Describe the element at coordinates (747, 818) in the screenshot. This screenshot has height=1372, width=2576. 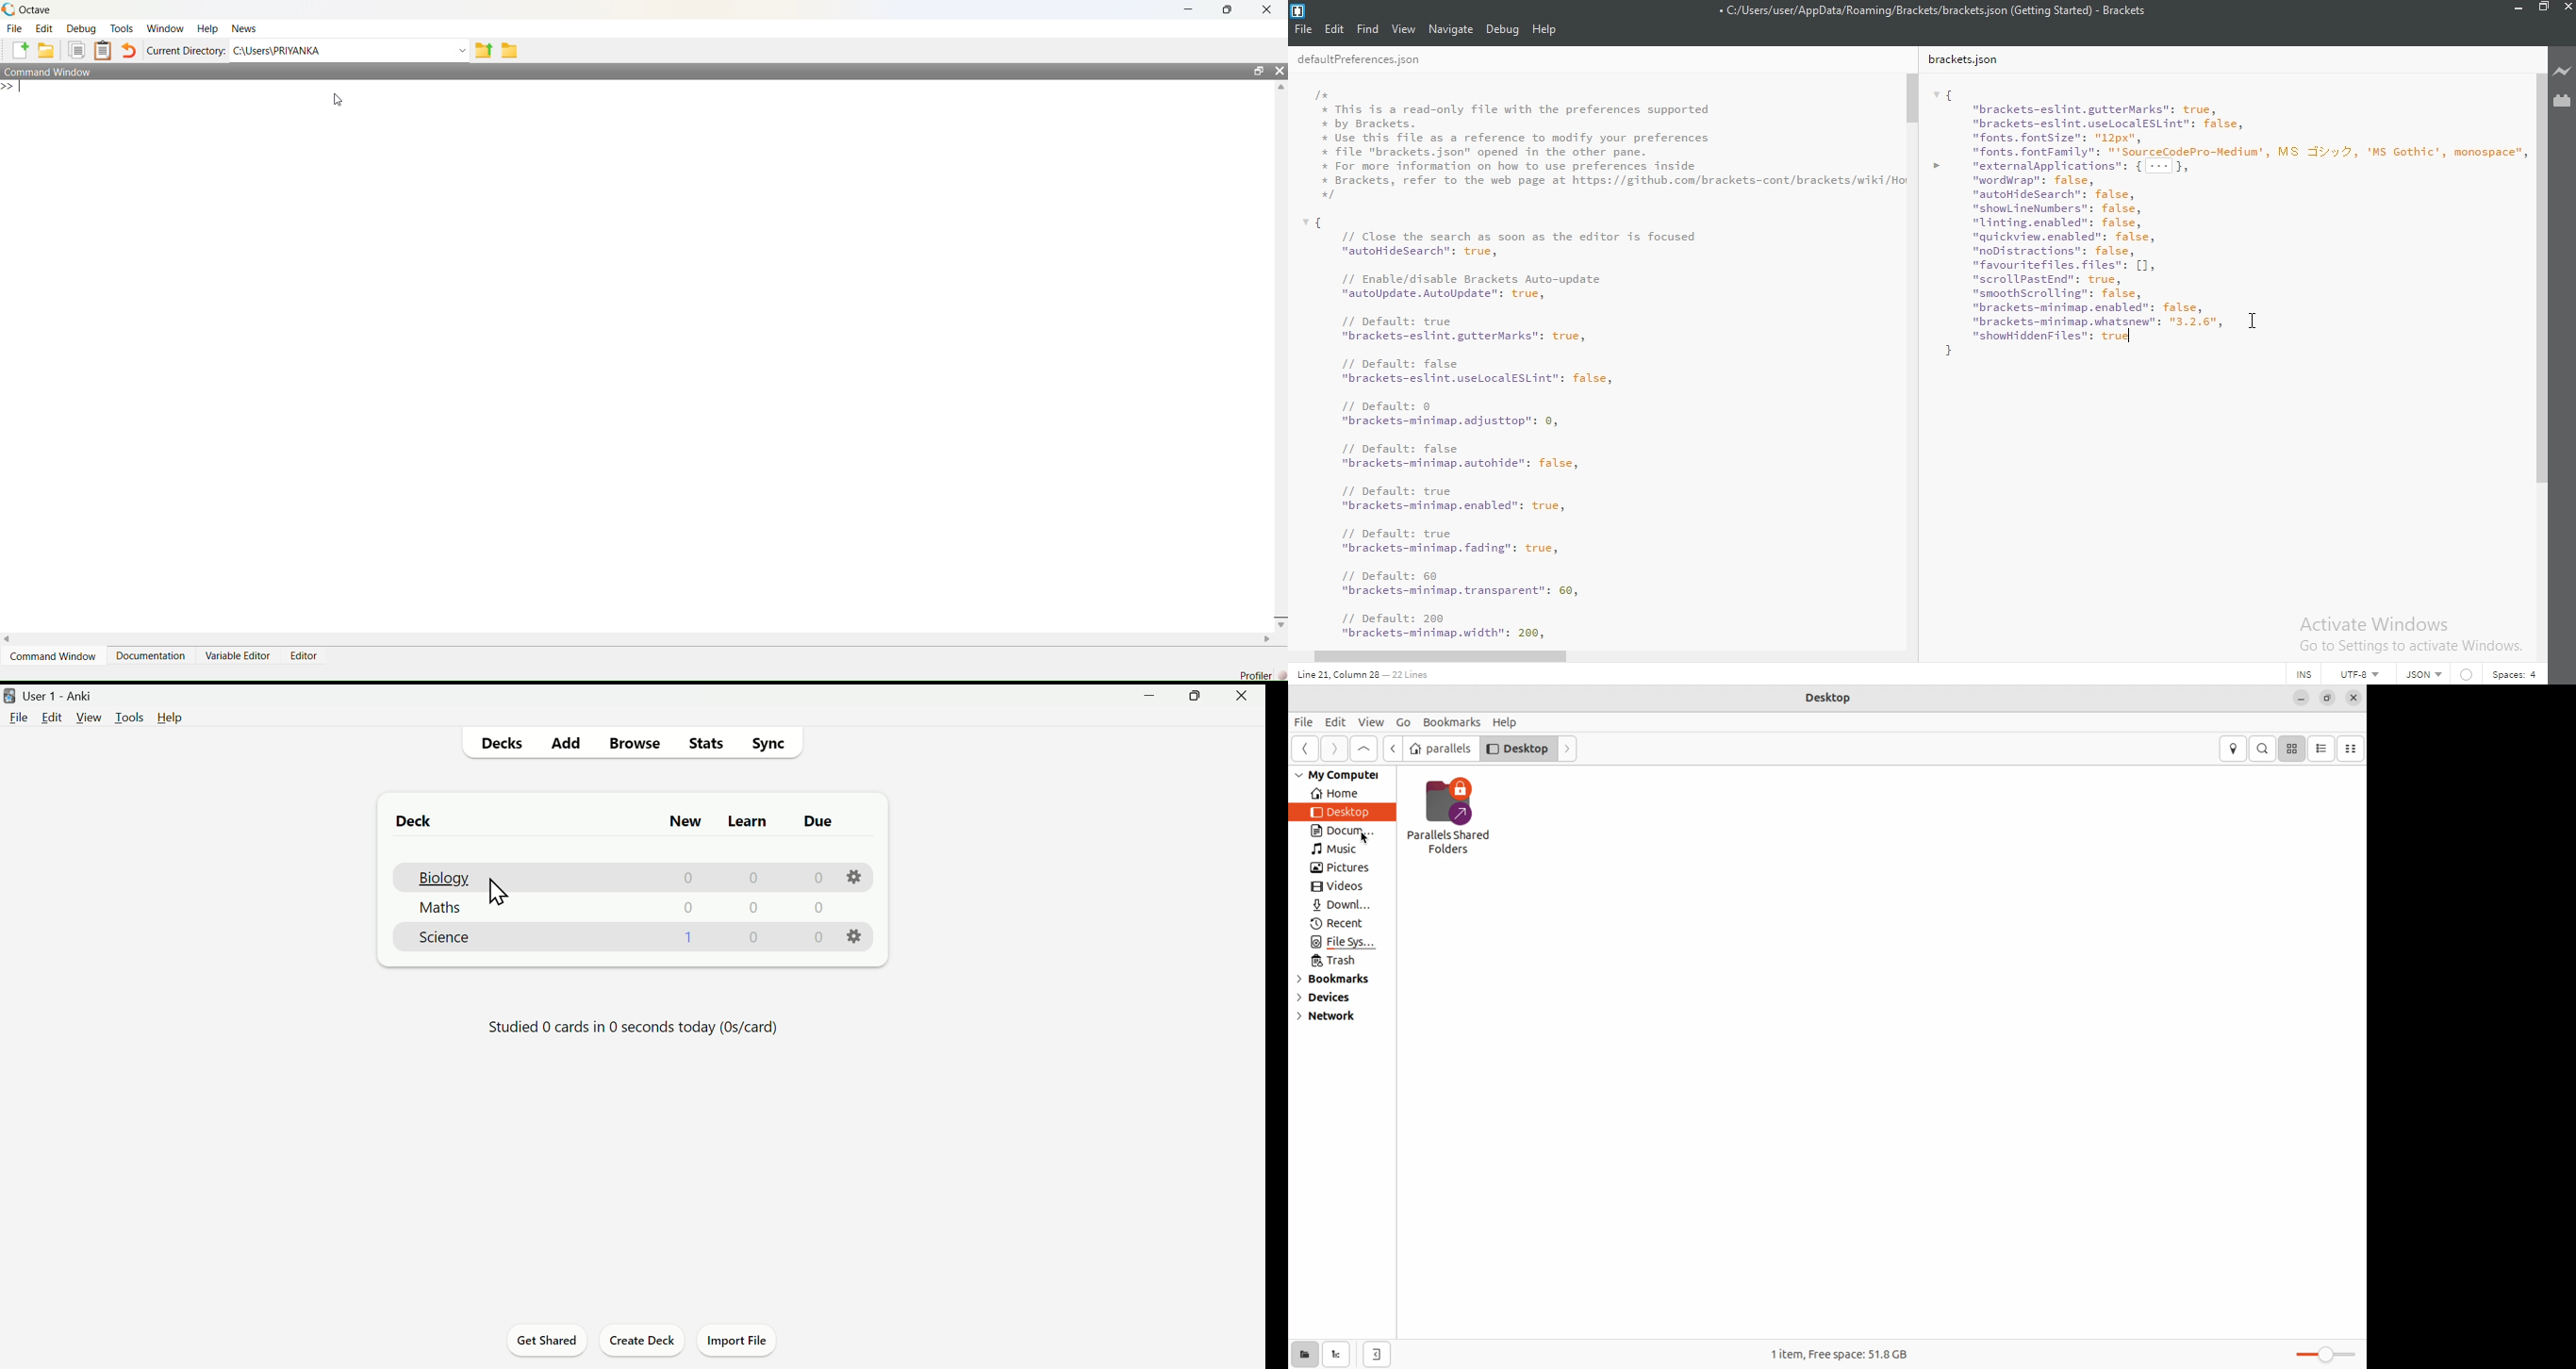
I see `Learn` at that location.